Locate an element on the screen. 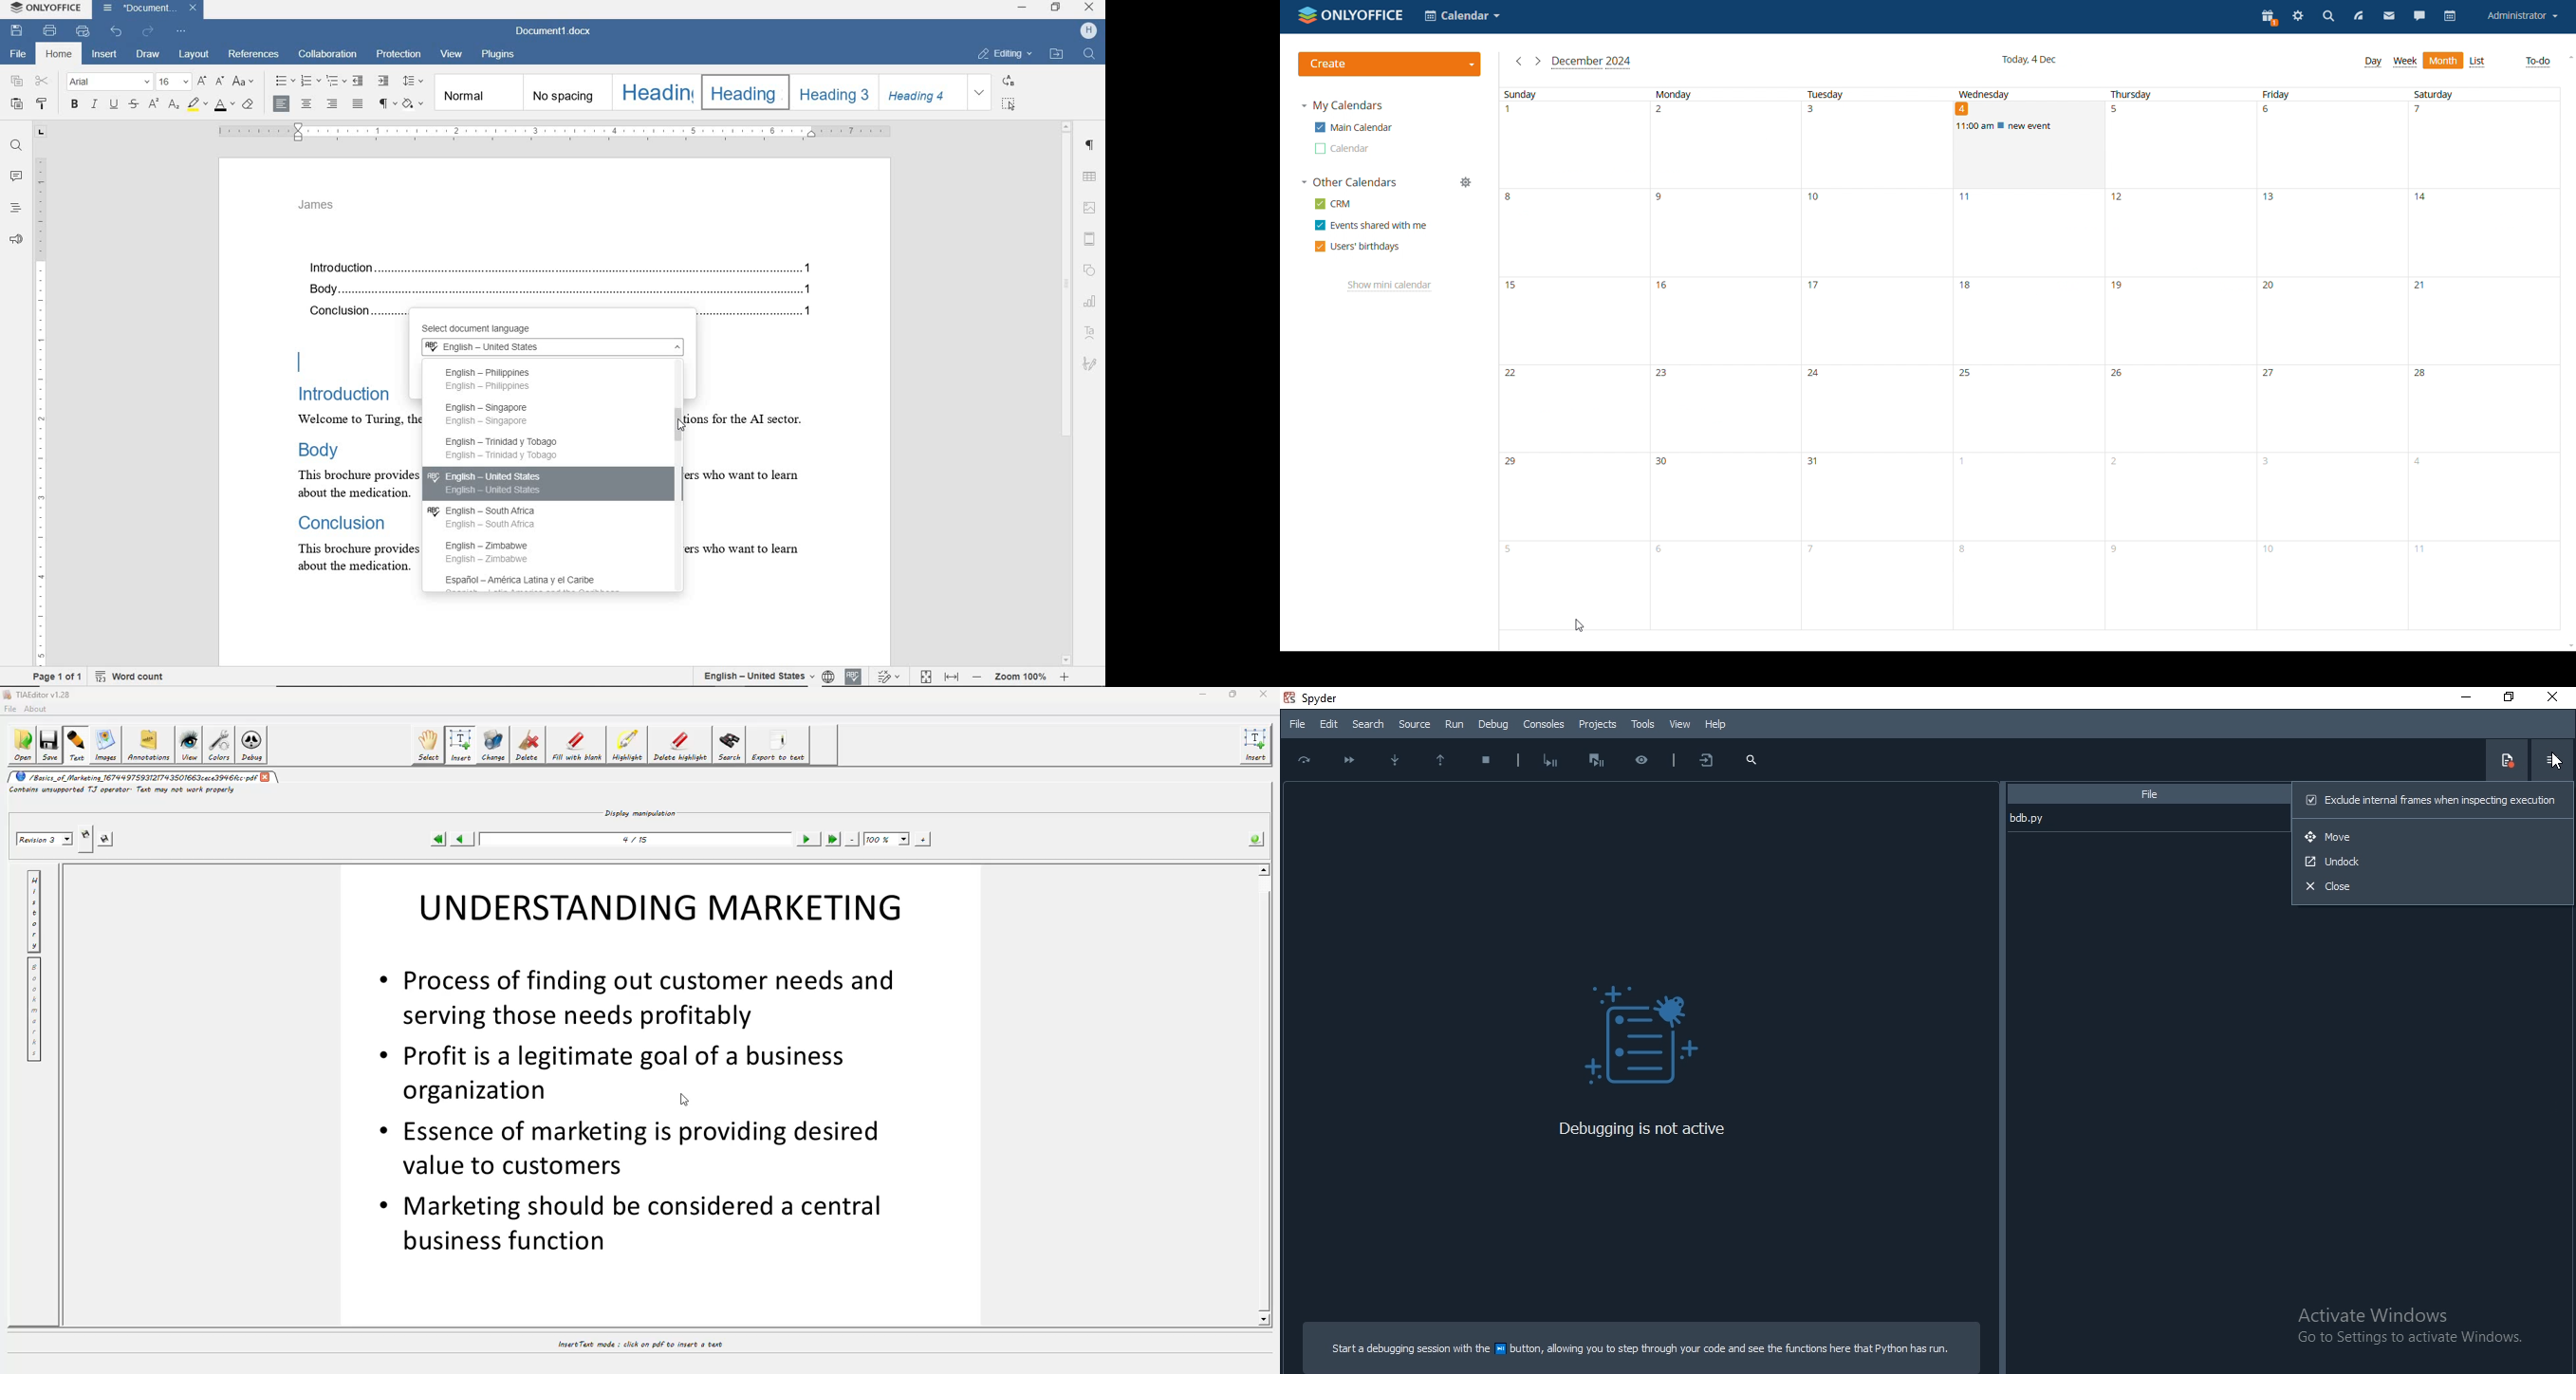 Image resolution: width=2576 pixels, height=1400 pixels. insert is located at coordinates (1258, 745).